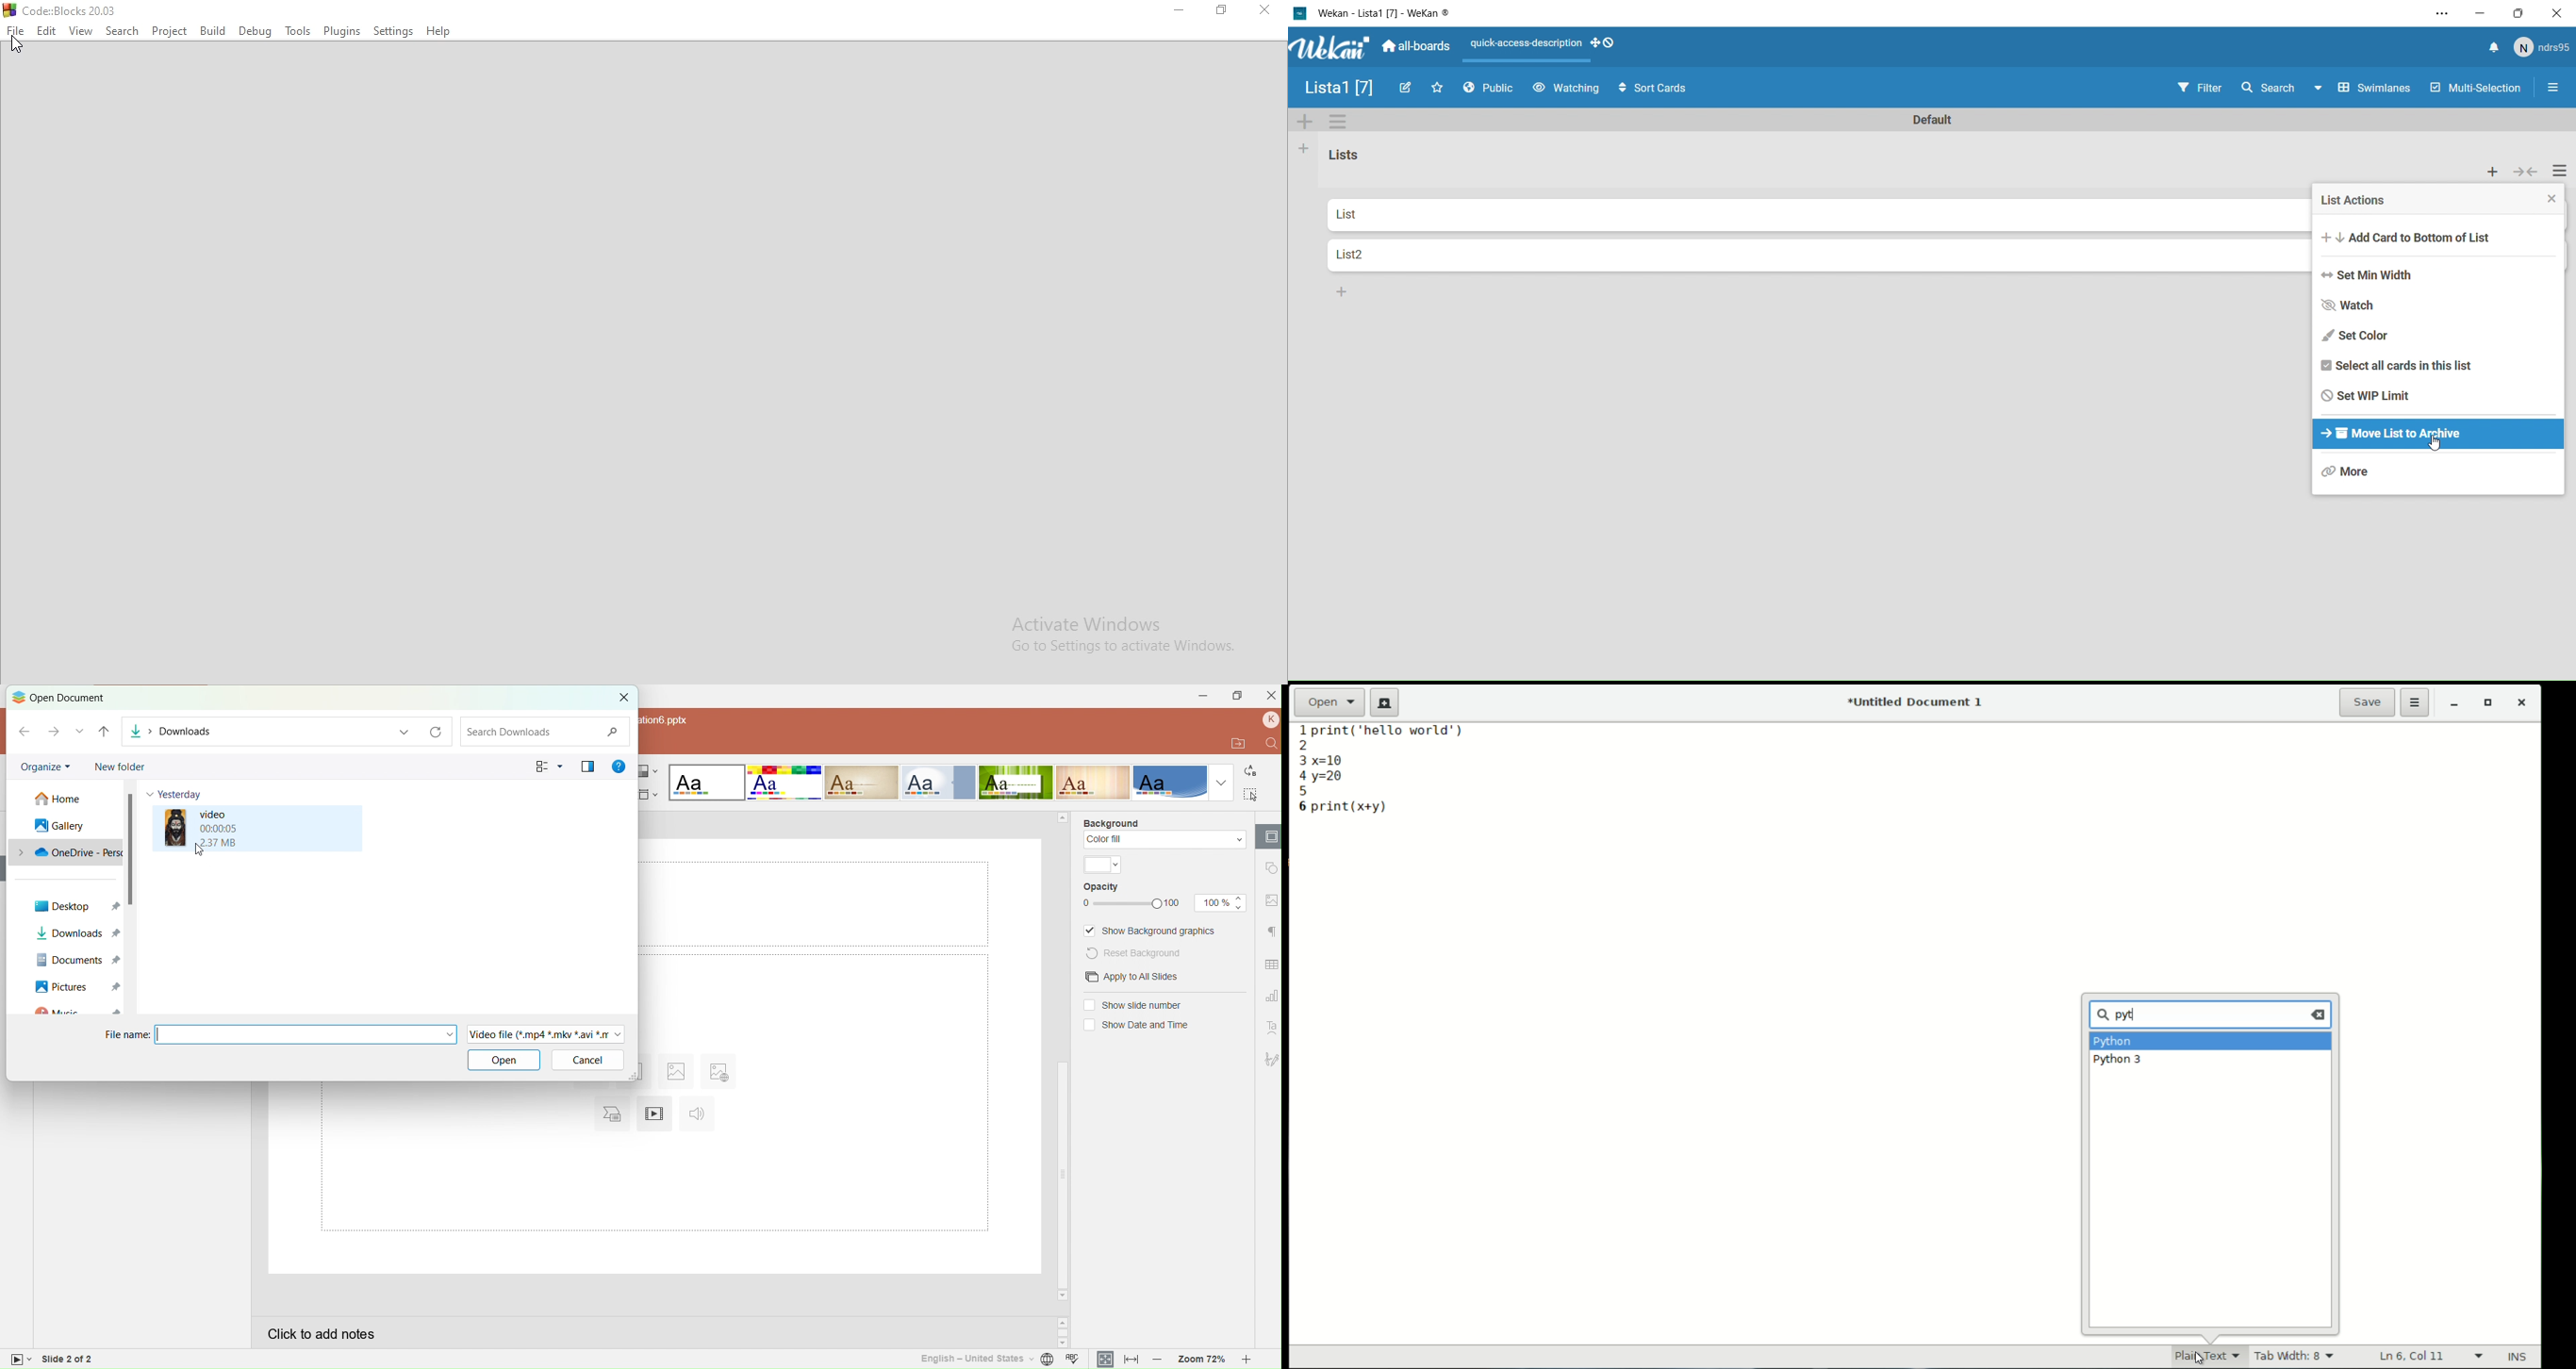 The width and height of the screenshot is (2576, 1372). What do you see at coordinates (2402, 439) in the screenshot?
I see `Move list to archive` at bounding box center [2402, 439].